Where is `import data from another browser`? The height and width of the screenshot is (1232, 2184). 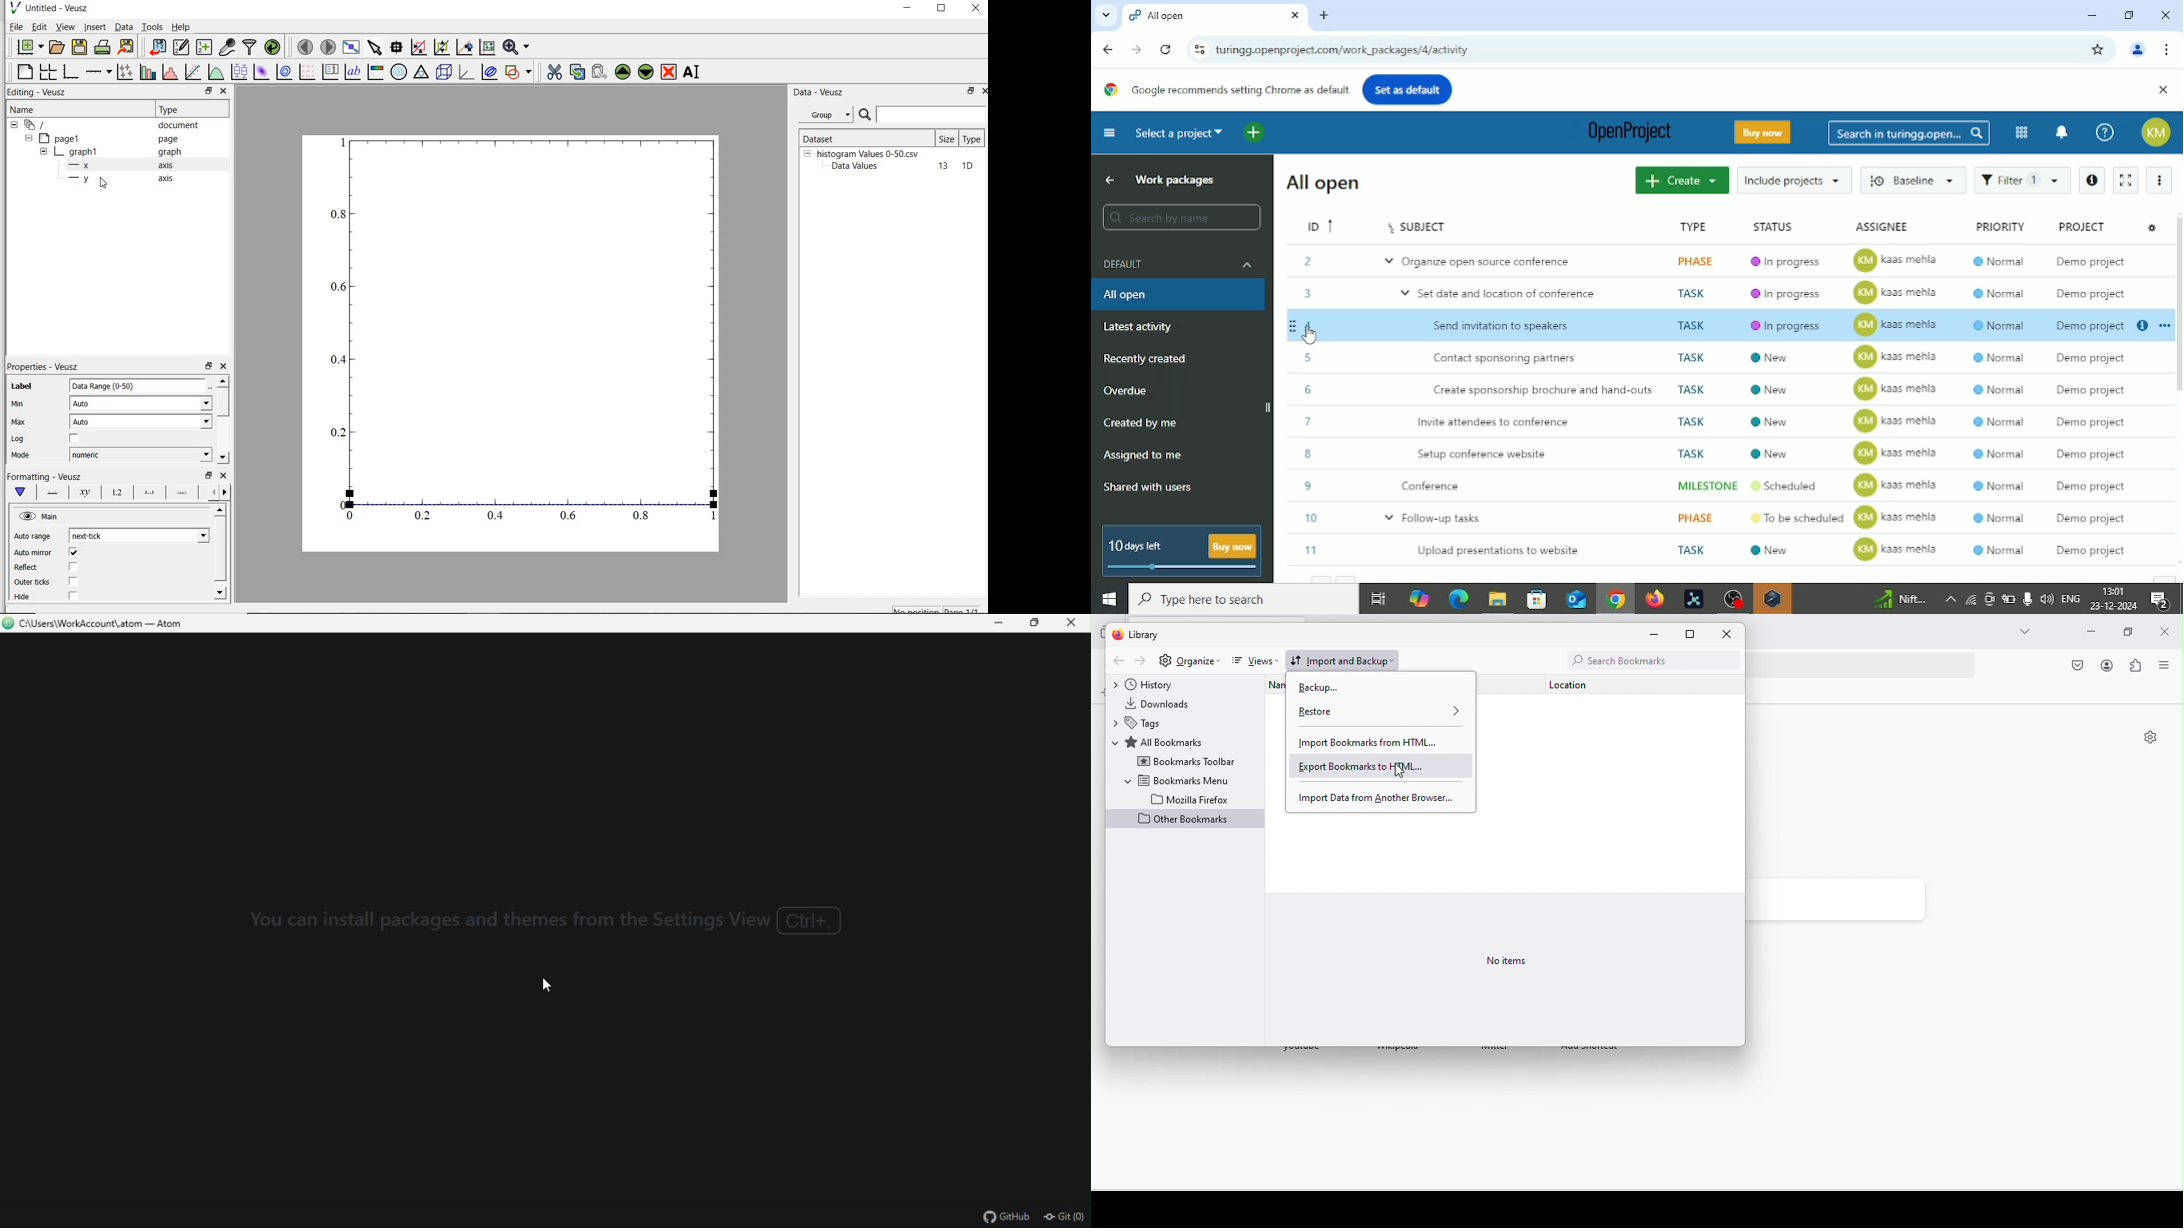 import data from another browser is located at coordinates (1374, 796).